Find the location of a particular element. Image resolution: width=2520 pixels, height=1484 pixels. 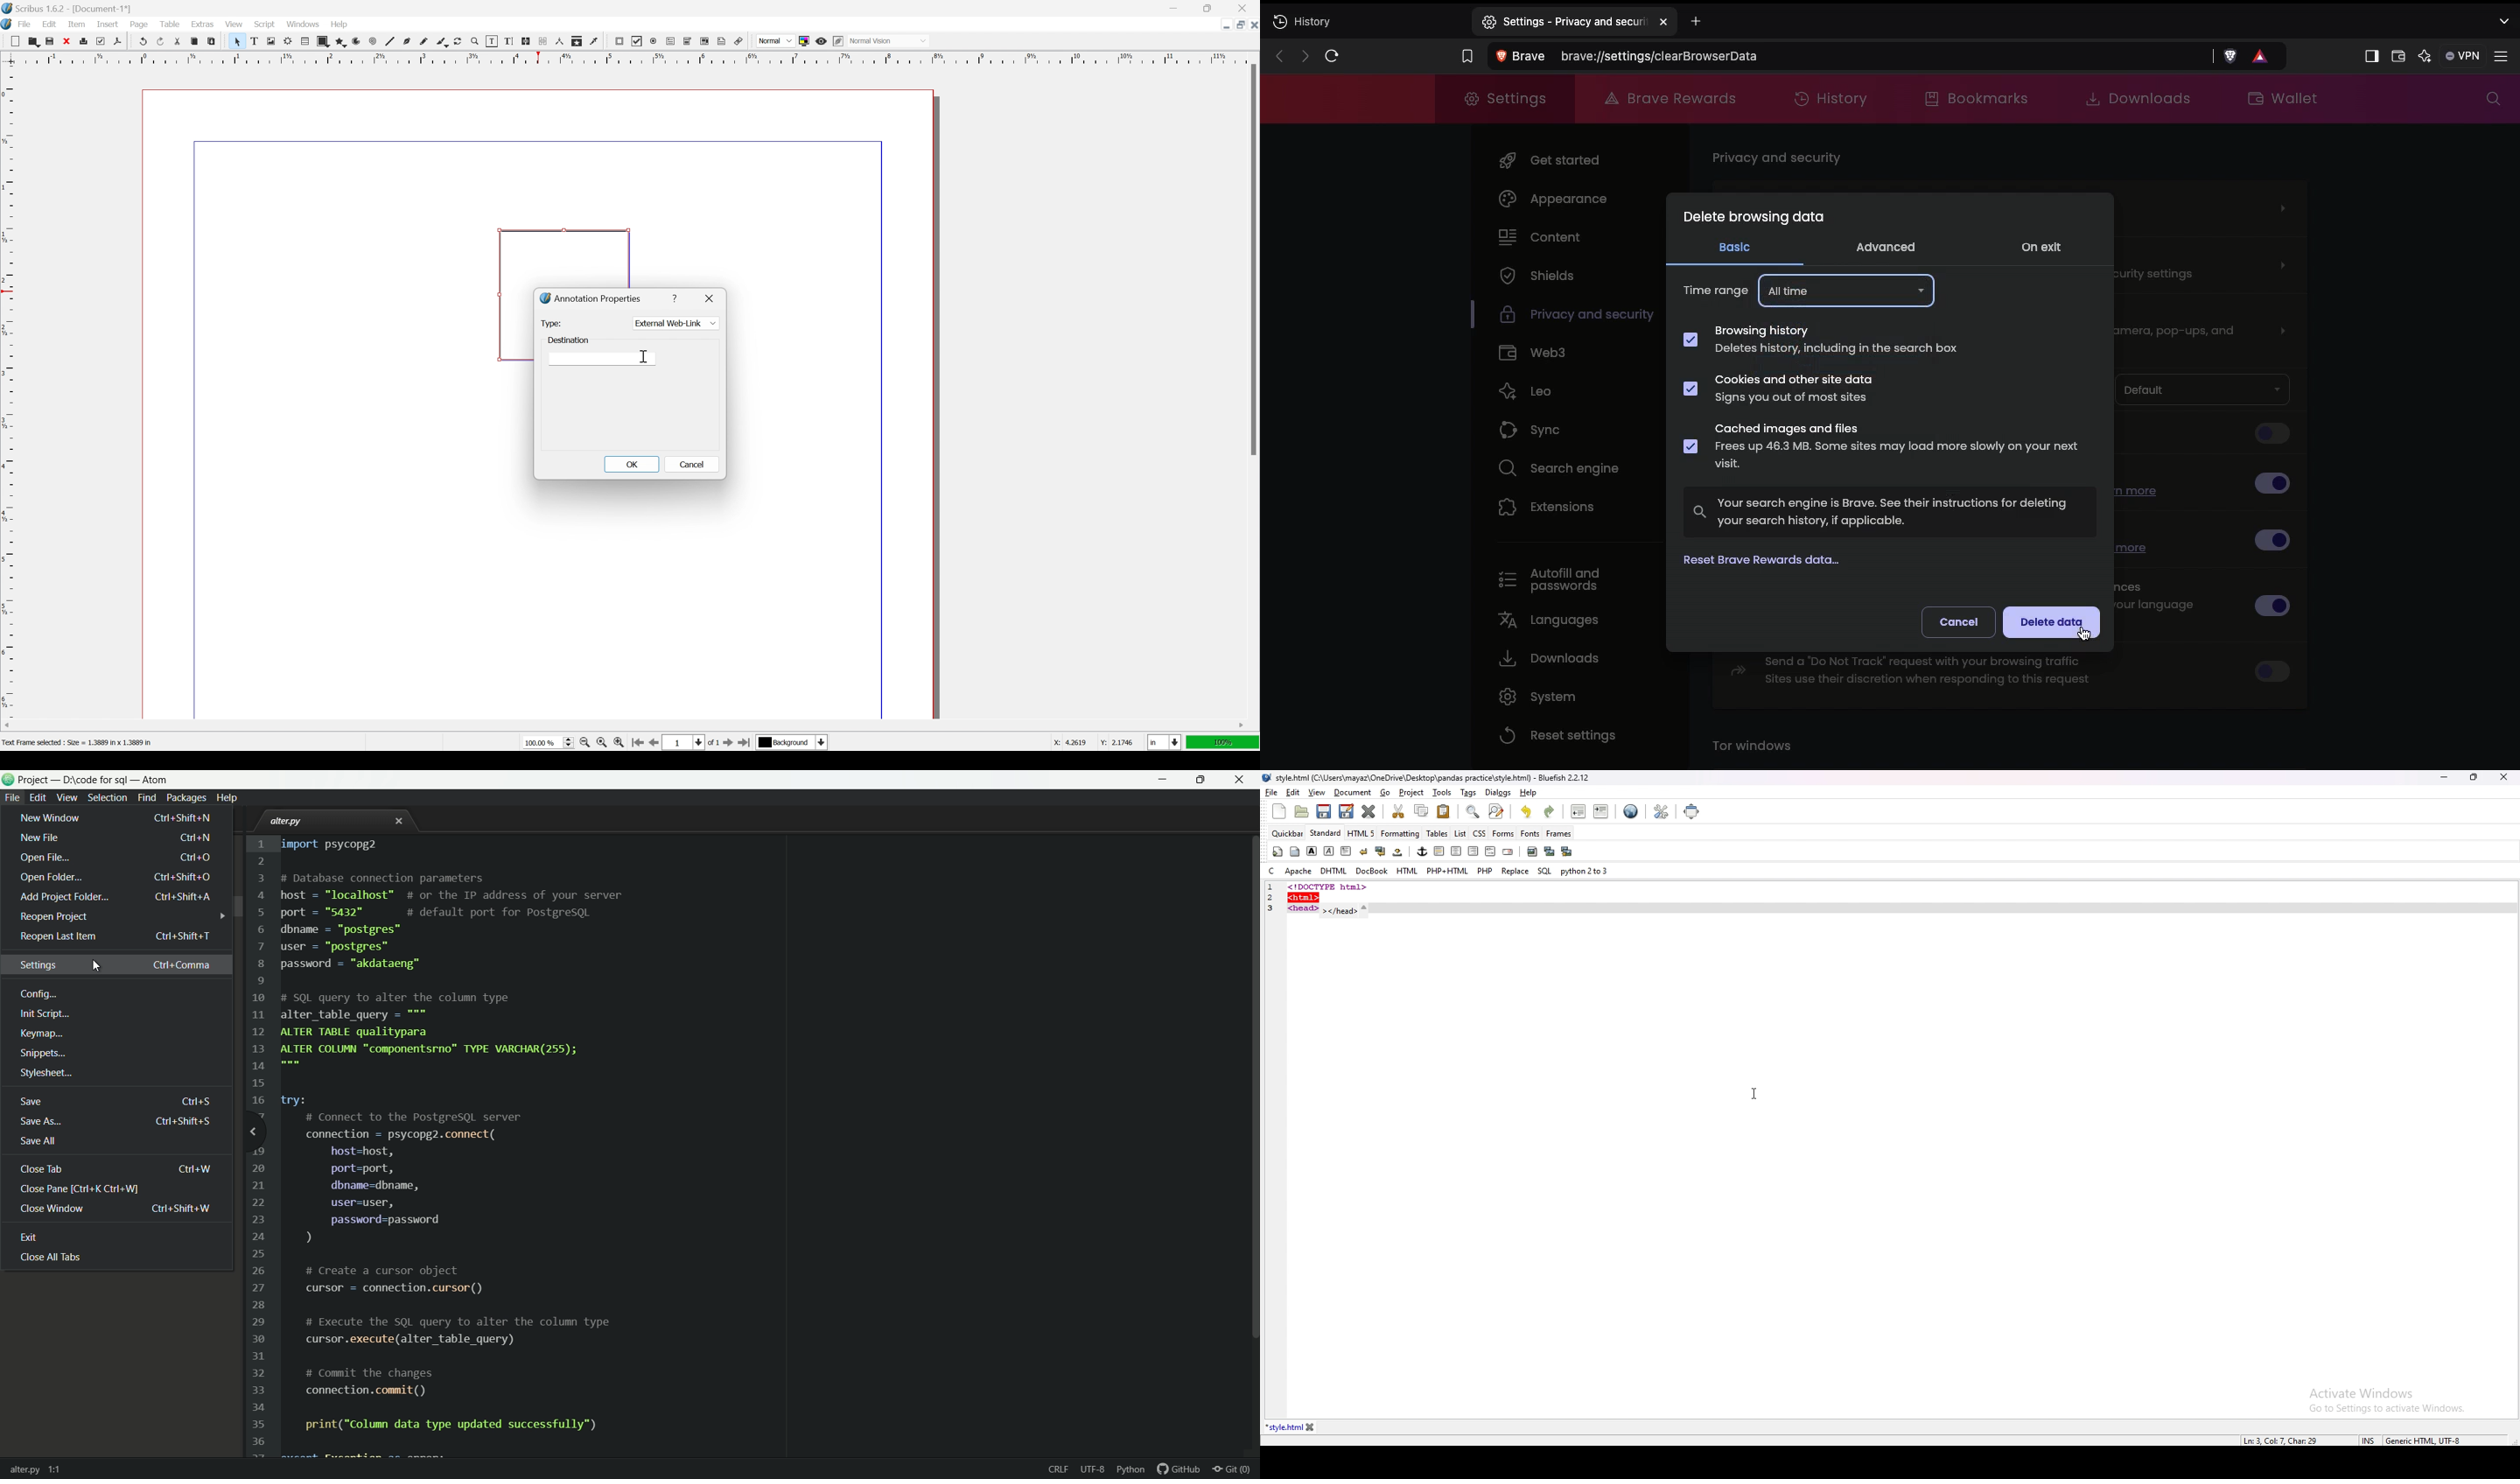

line number is located at coordinates (1270, 888).